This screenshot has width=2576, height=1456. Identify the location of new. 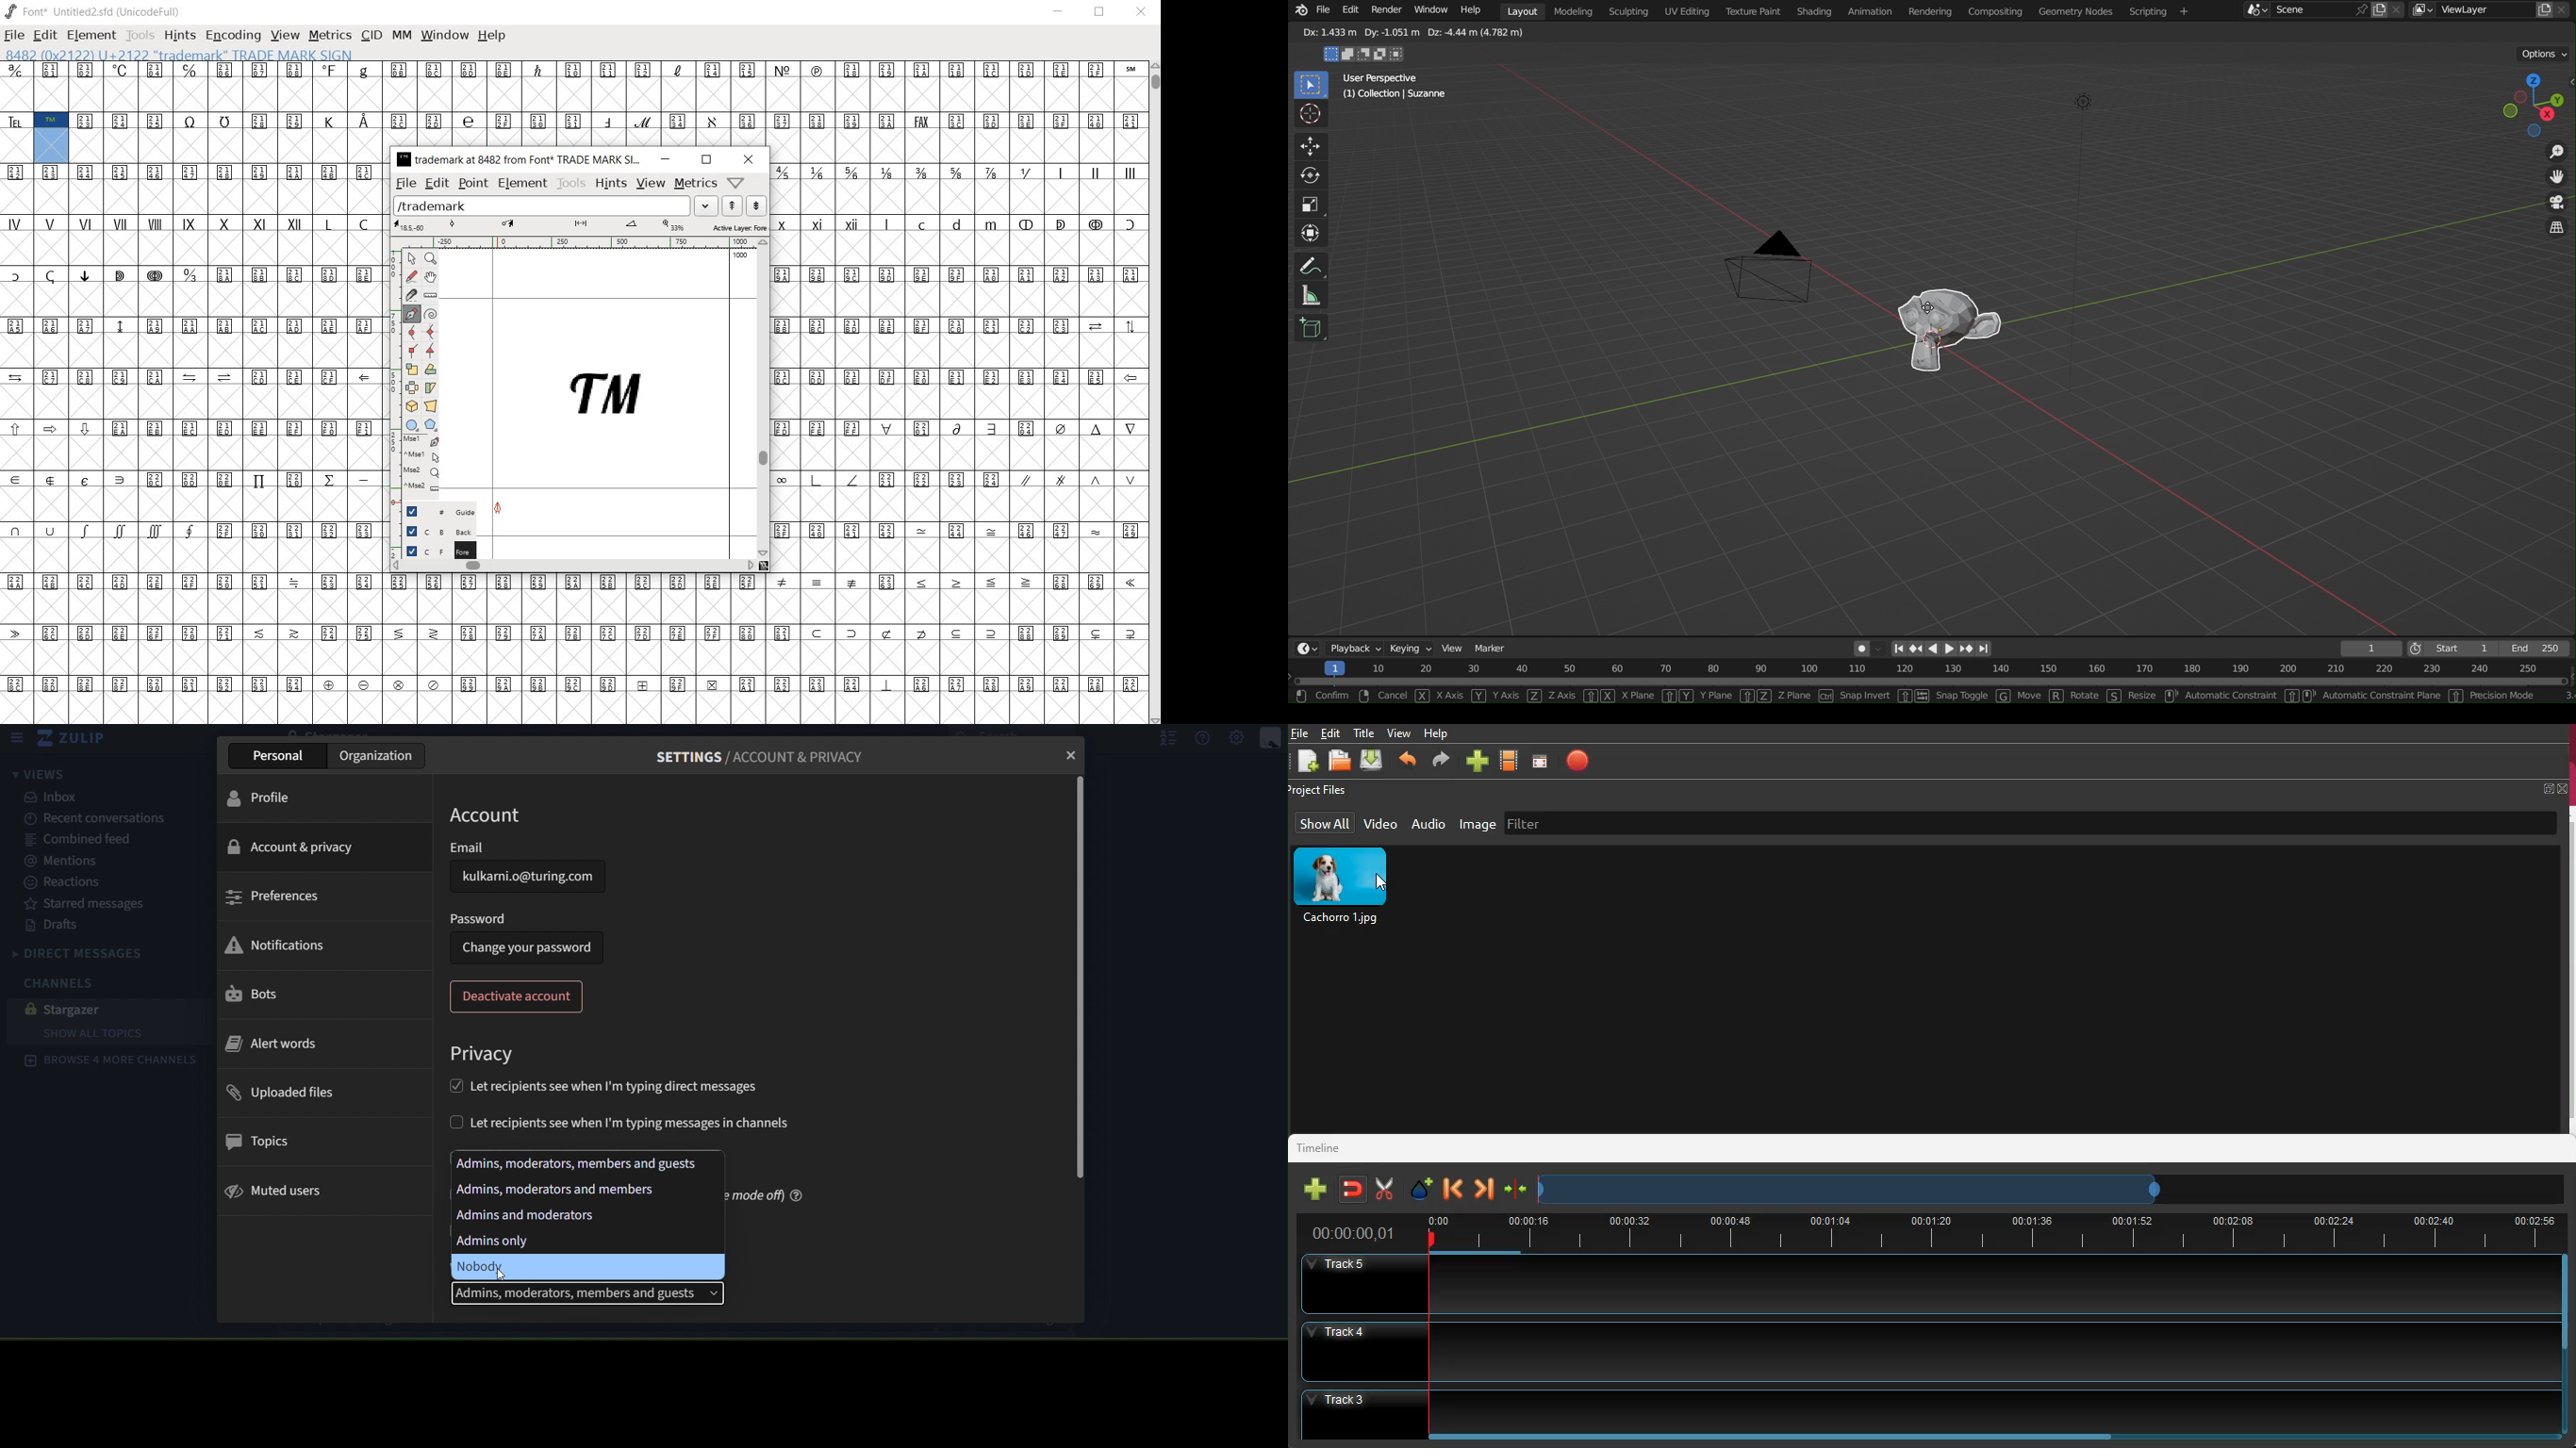
(1307, 762).